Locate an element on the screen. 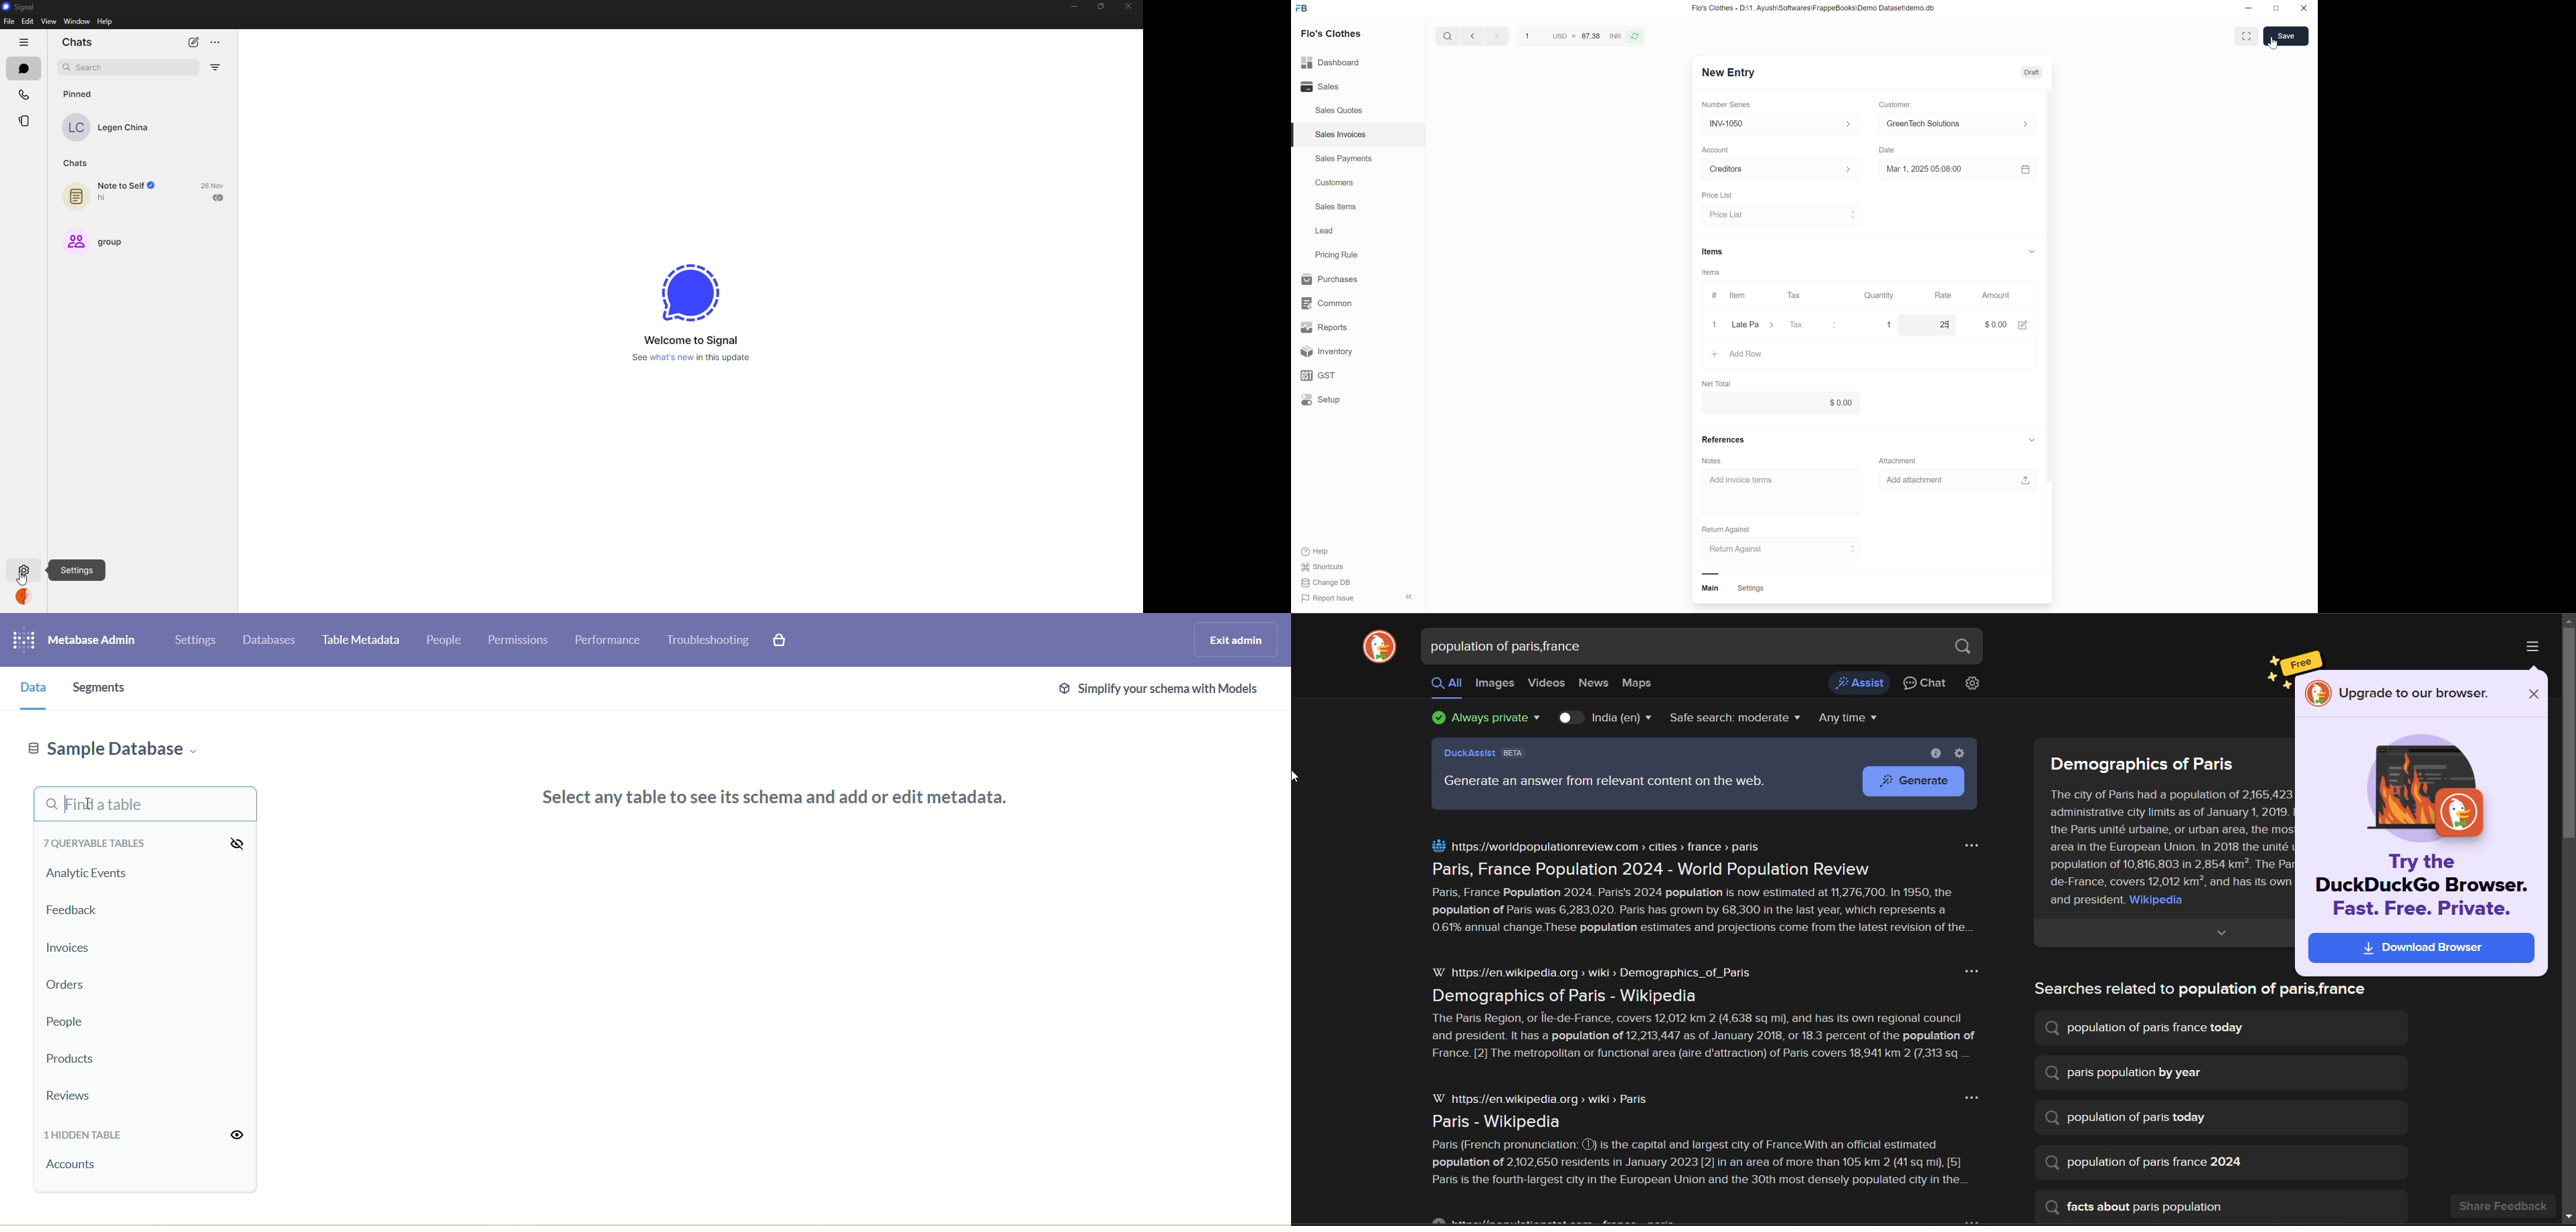 This screenshot has width=2576, height=1232. # is located at coordinates (1712, 295).